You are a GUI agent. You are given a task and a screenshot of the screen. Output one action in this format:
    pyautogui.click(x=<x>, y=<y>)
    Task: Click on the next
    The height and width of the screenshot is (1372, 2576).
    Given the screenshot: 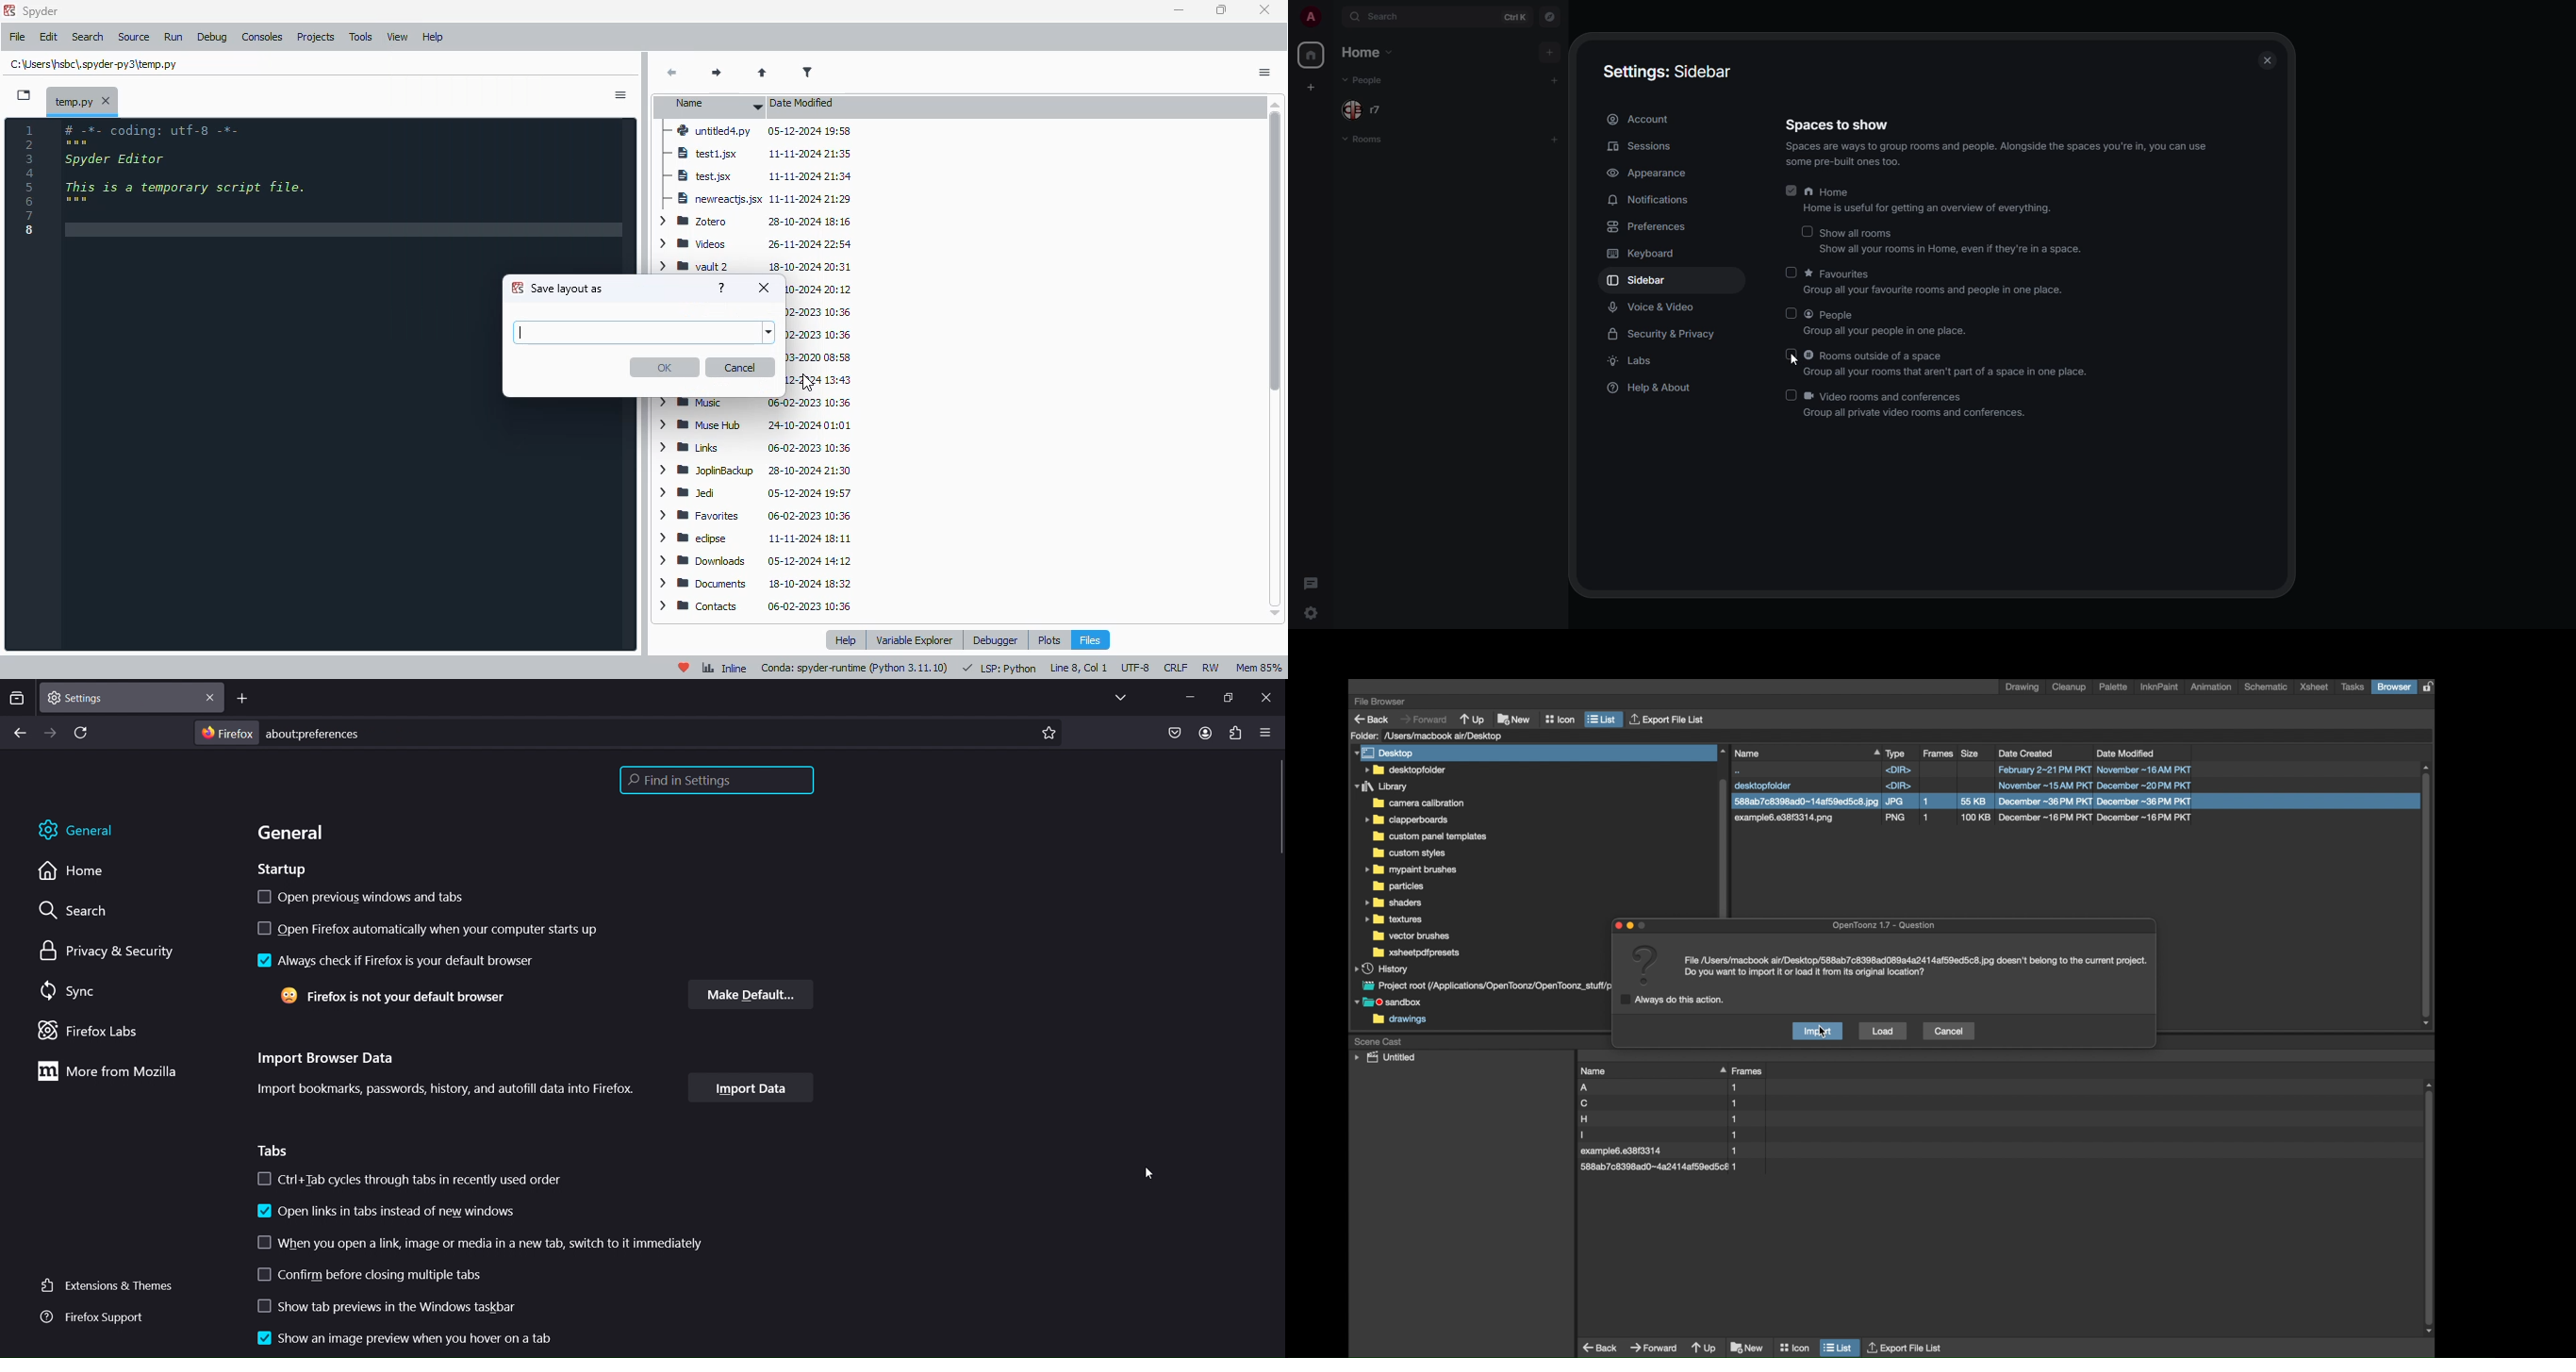 What is the action you would take?
    pyautogui.click(x=717, y=74)
    